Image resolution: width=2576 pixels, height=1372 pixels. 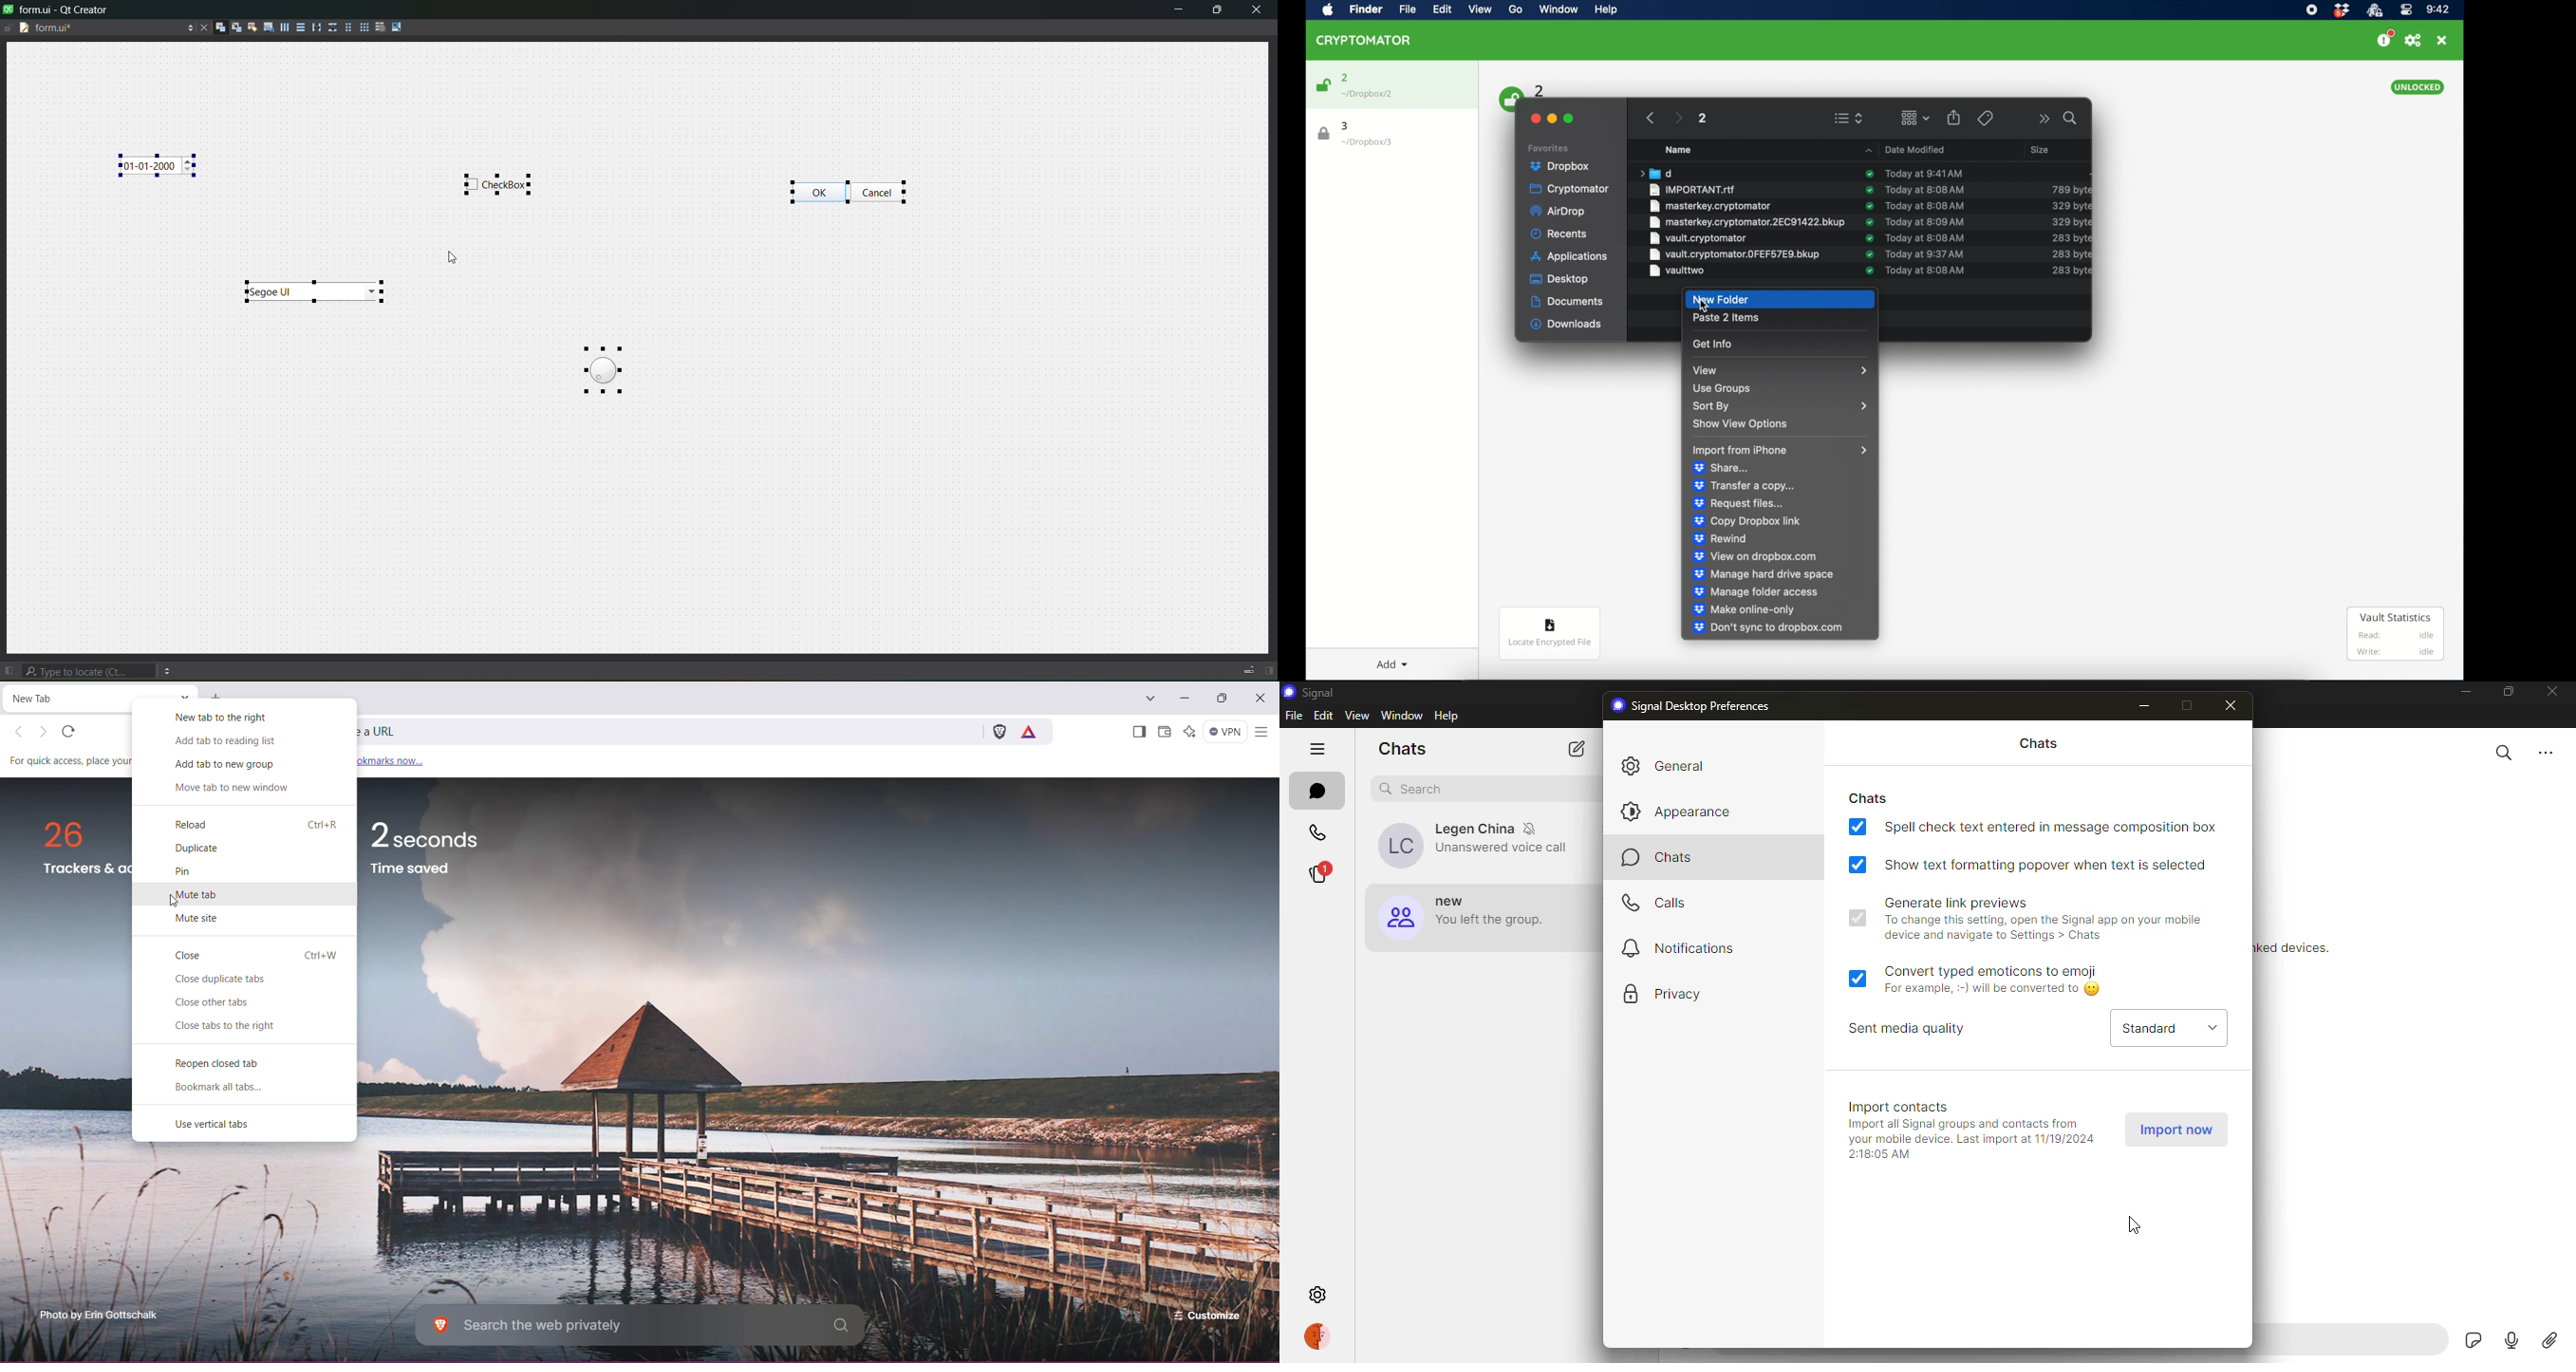 I want to click on search, so click(x=2504, y=753).